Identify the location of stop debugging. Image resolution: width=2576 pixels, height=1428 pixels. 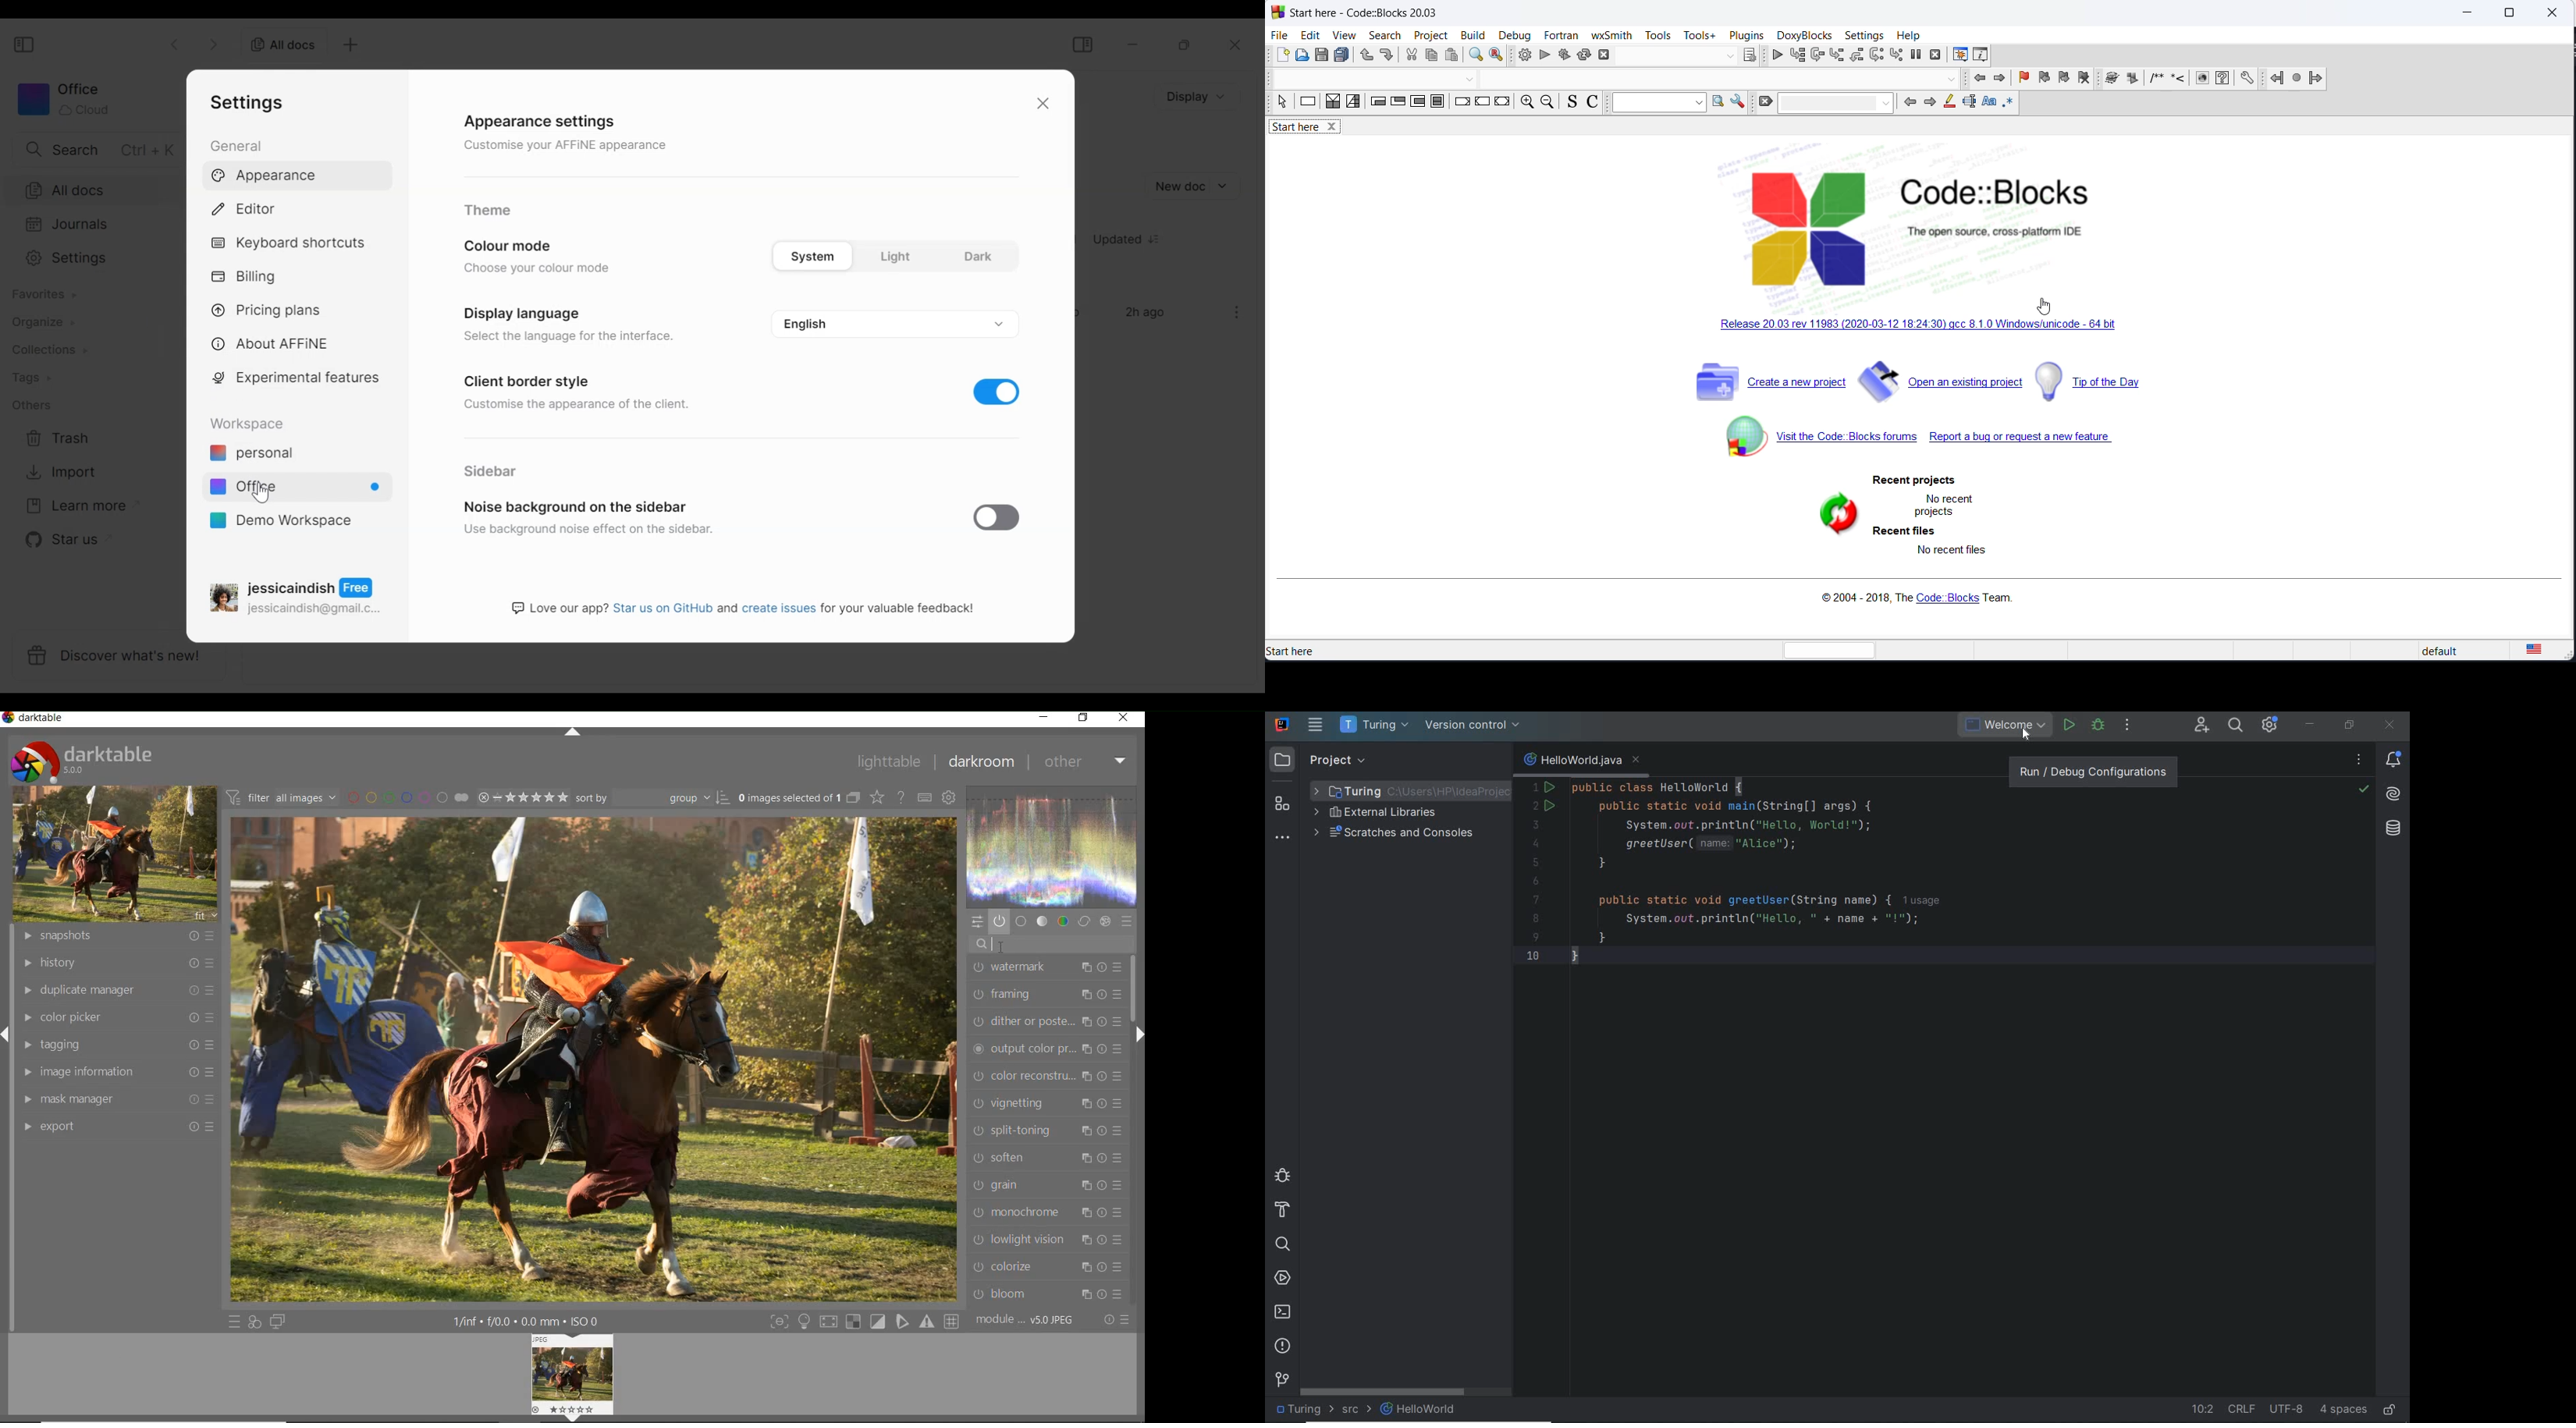
(1936, 55).